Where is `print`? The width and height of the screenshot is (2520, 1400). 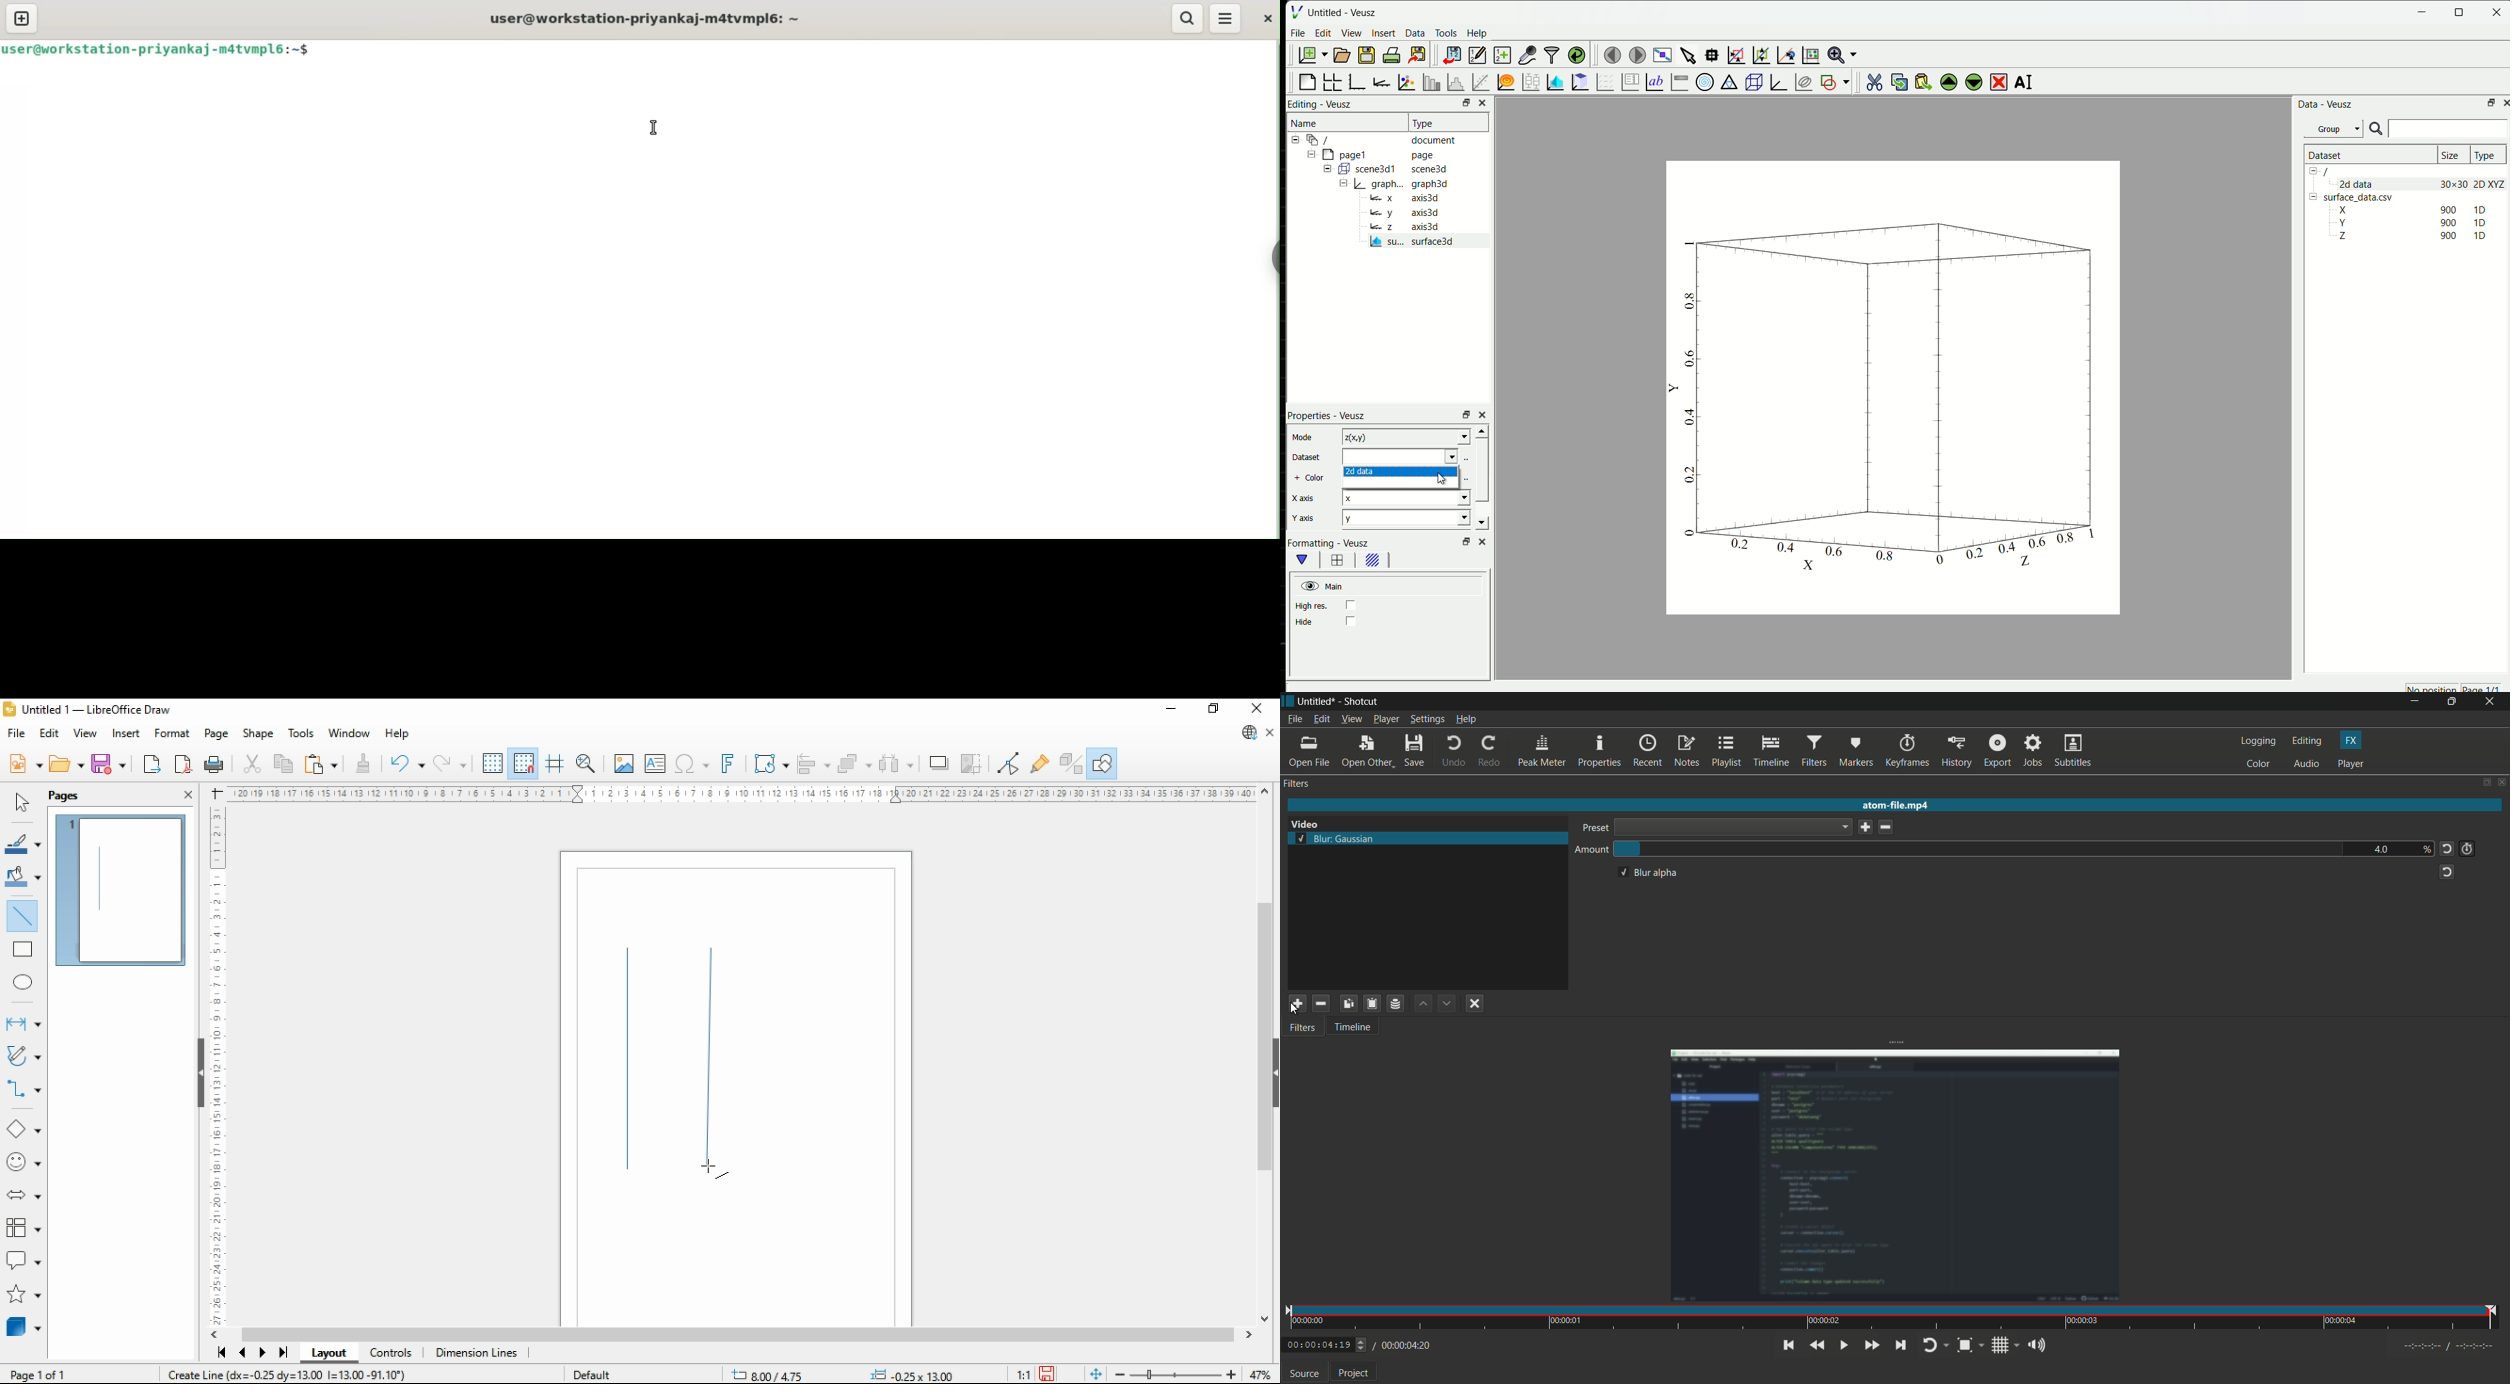 print is located at coordinates (215, 763).